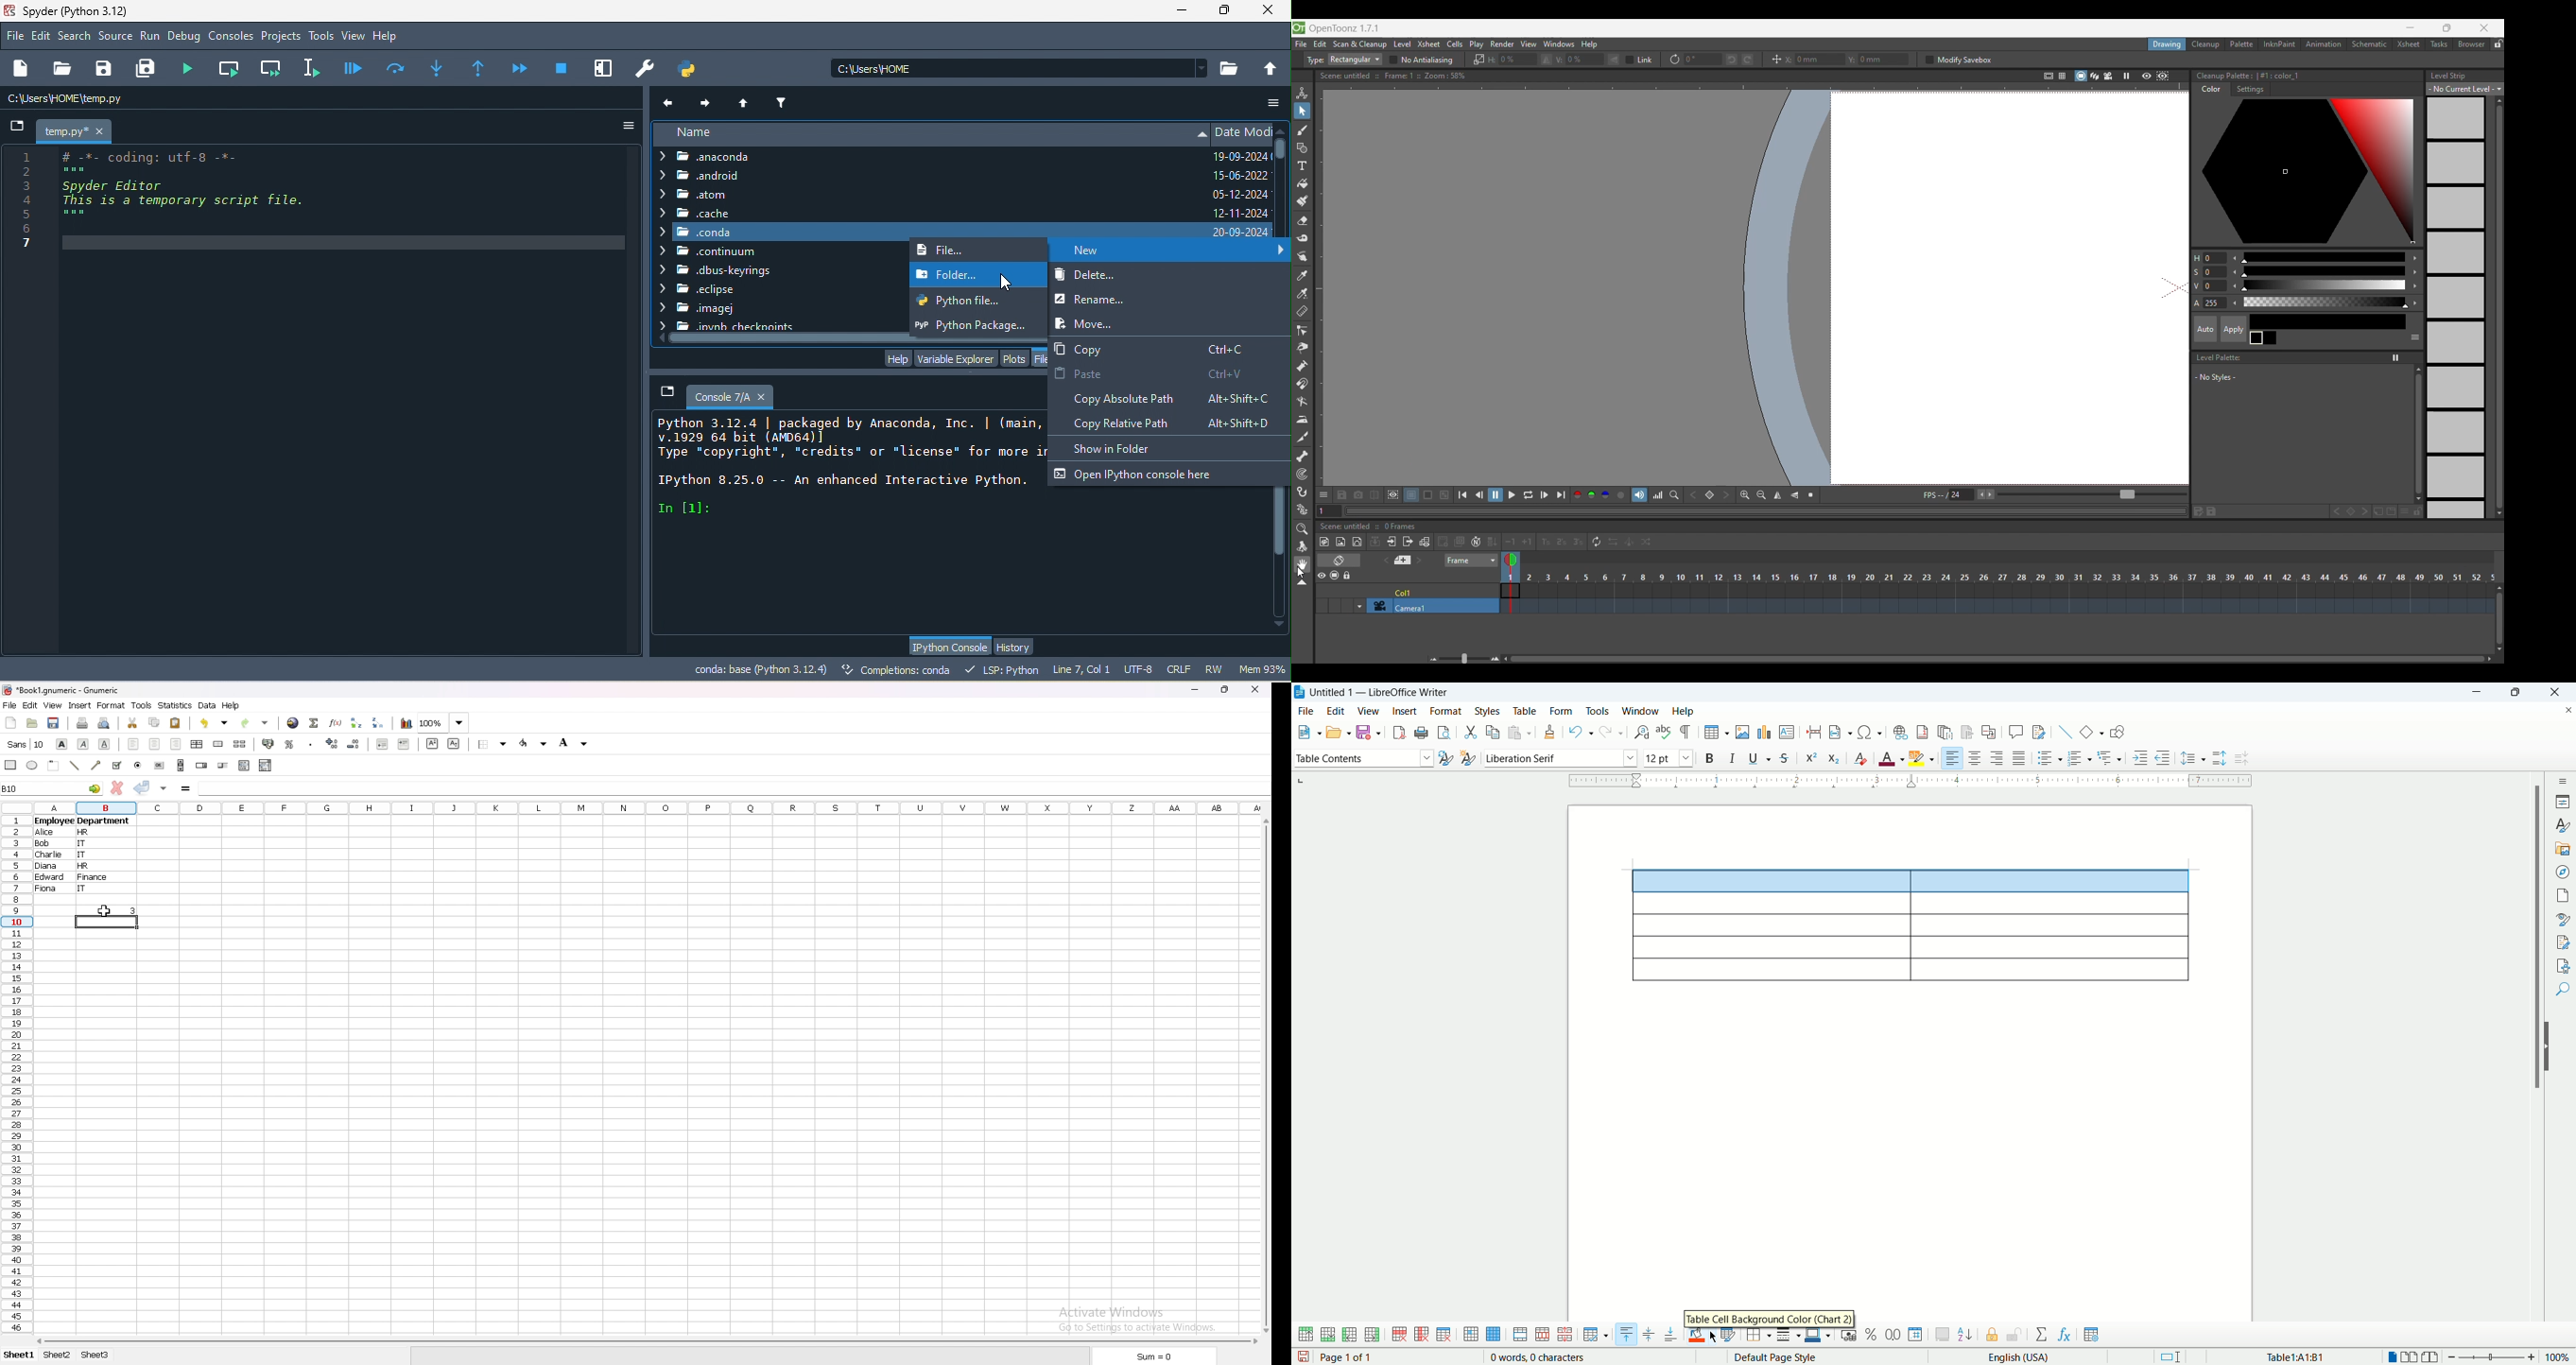  Describe the element at coordinates (1372, 1334) in the screenshot. I see `insert row after` at that location.